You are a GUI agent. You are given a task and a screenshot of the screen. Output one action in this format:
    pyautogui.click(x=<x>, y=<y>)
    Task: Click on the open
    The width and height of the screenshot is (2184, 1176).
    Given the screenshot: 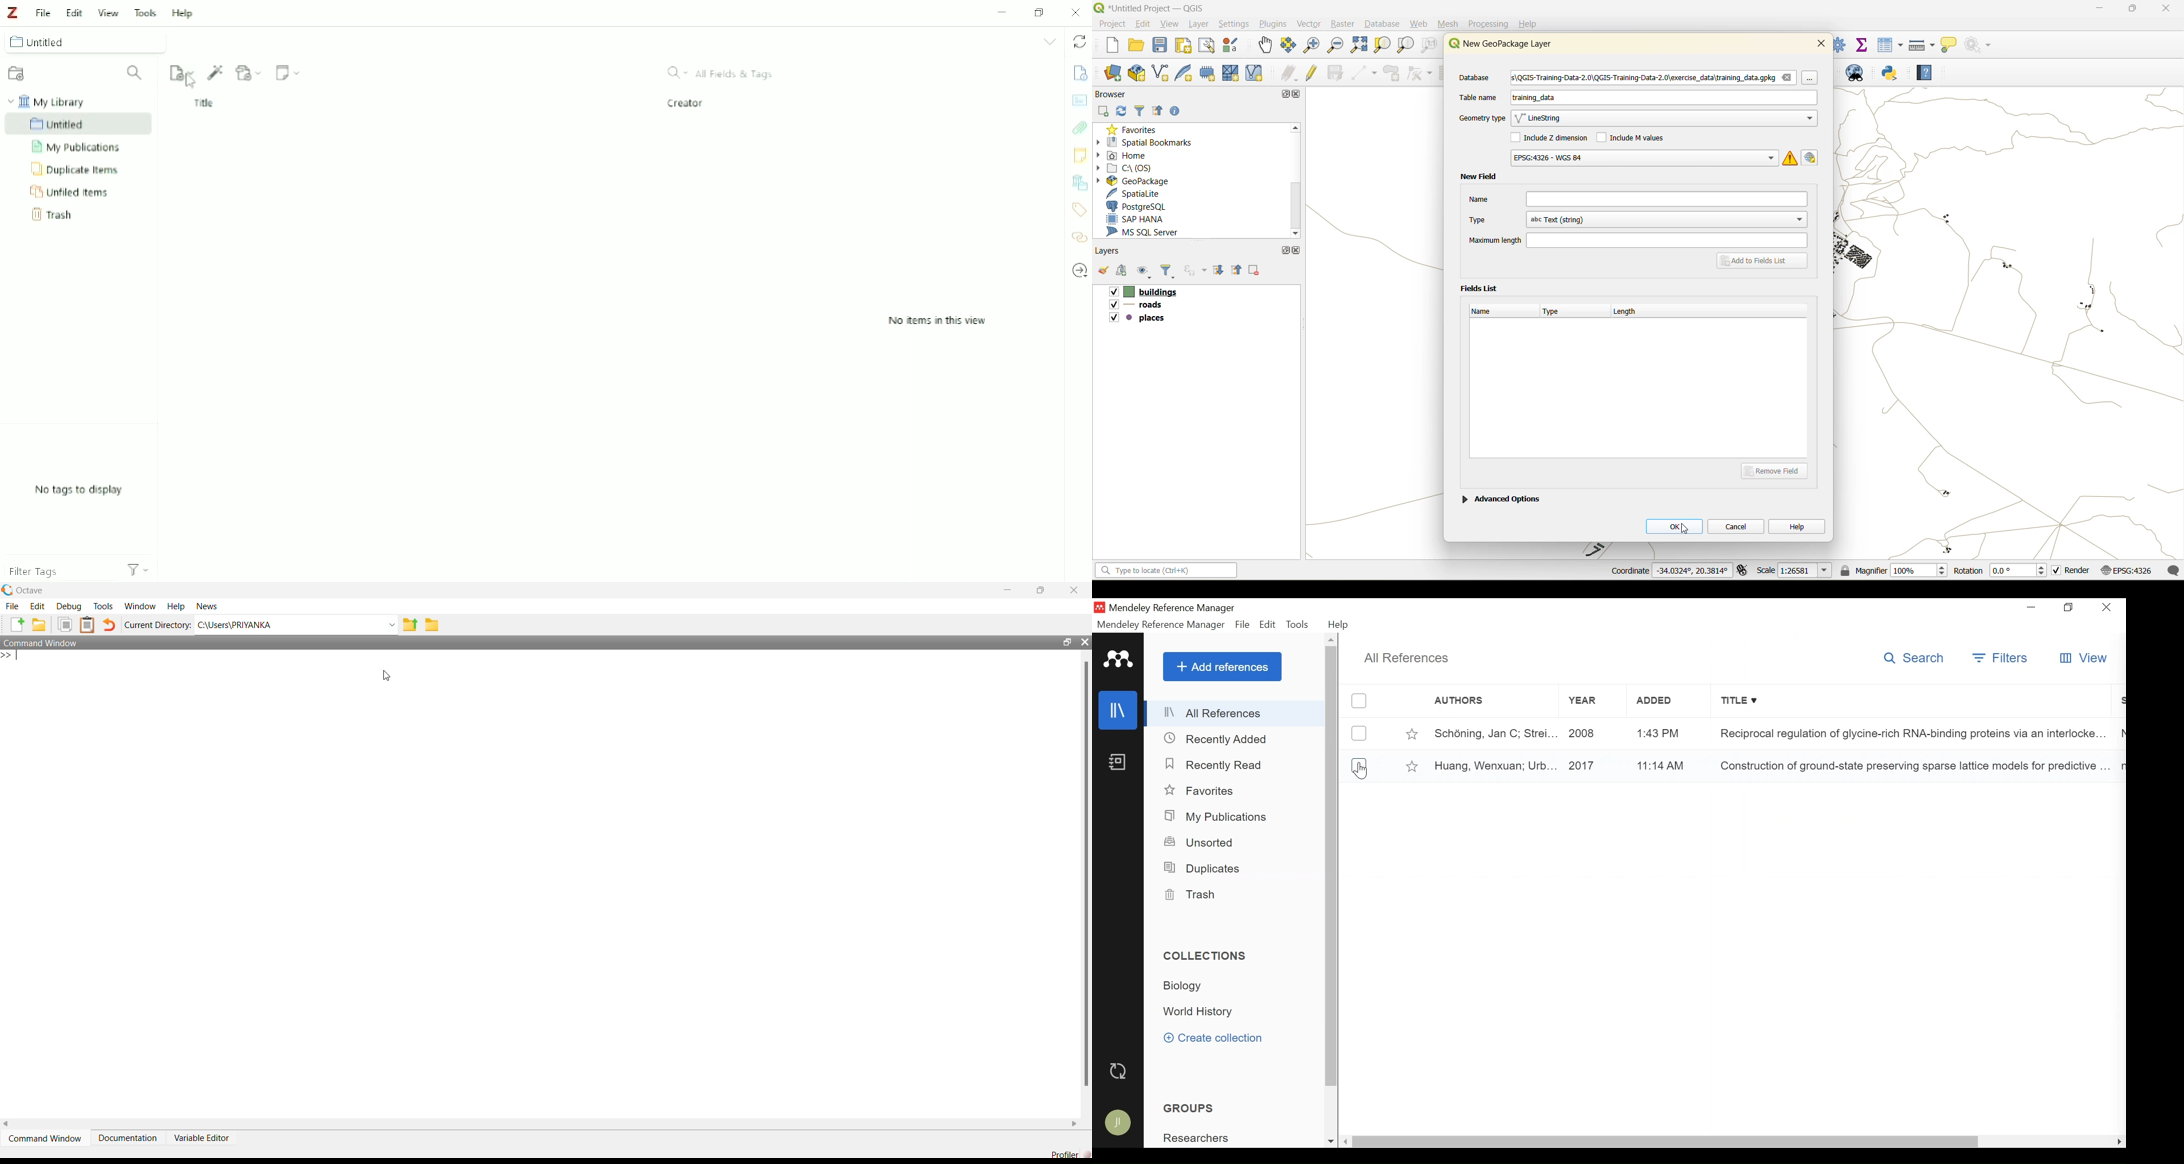 What is the action you would take?
    pyautogui.click(x=1102, y=273)
    